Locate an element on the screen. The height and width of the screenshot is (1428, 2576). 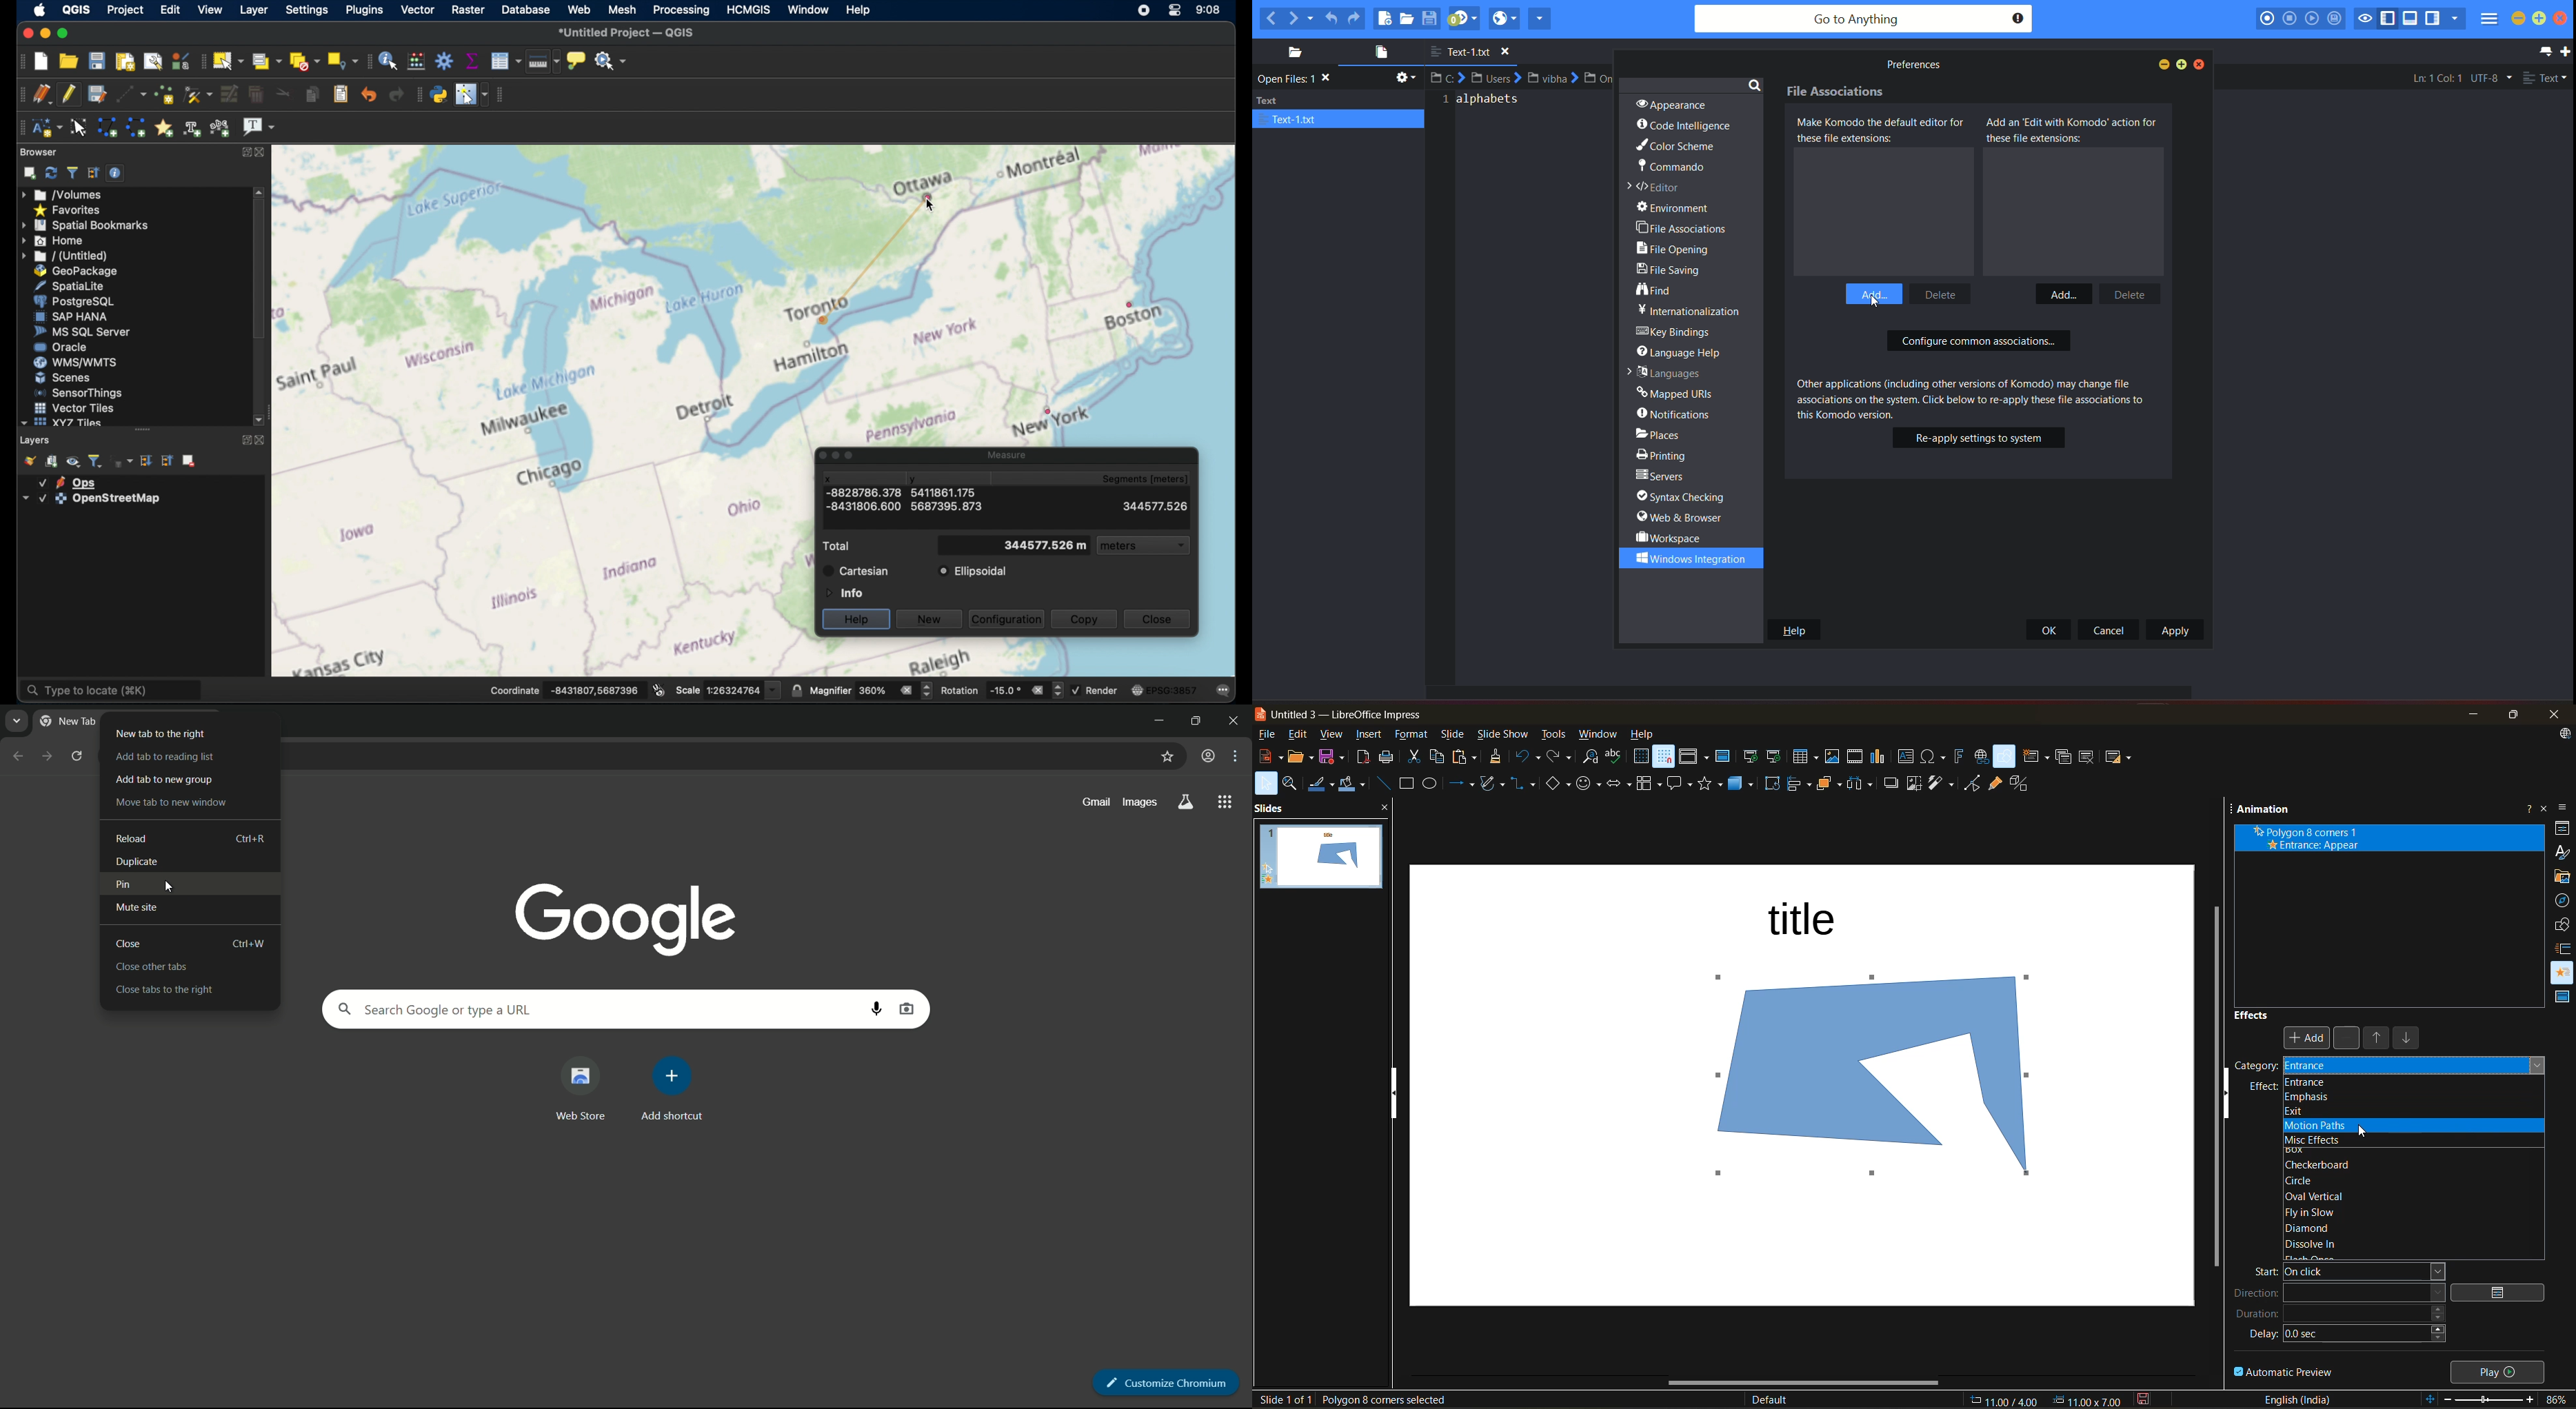
tools is located at coordinates (1558, 735).